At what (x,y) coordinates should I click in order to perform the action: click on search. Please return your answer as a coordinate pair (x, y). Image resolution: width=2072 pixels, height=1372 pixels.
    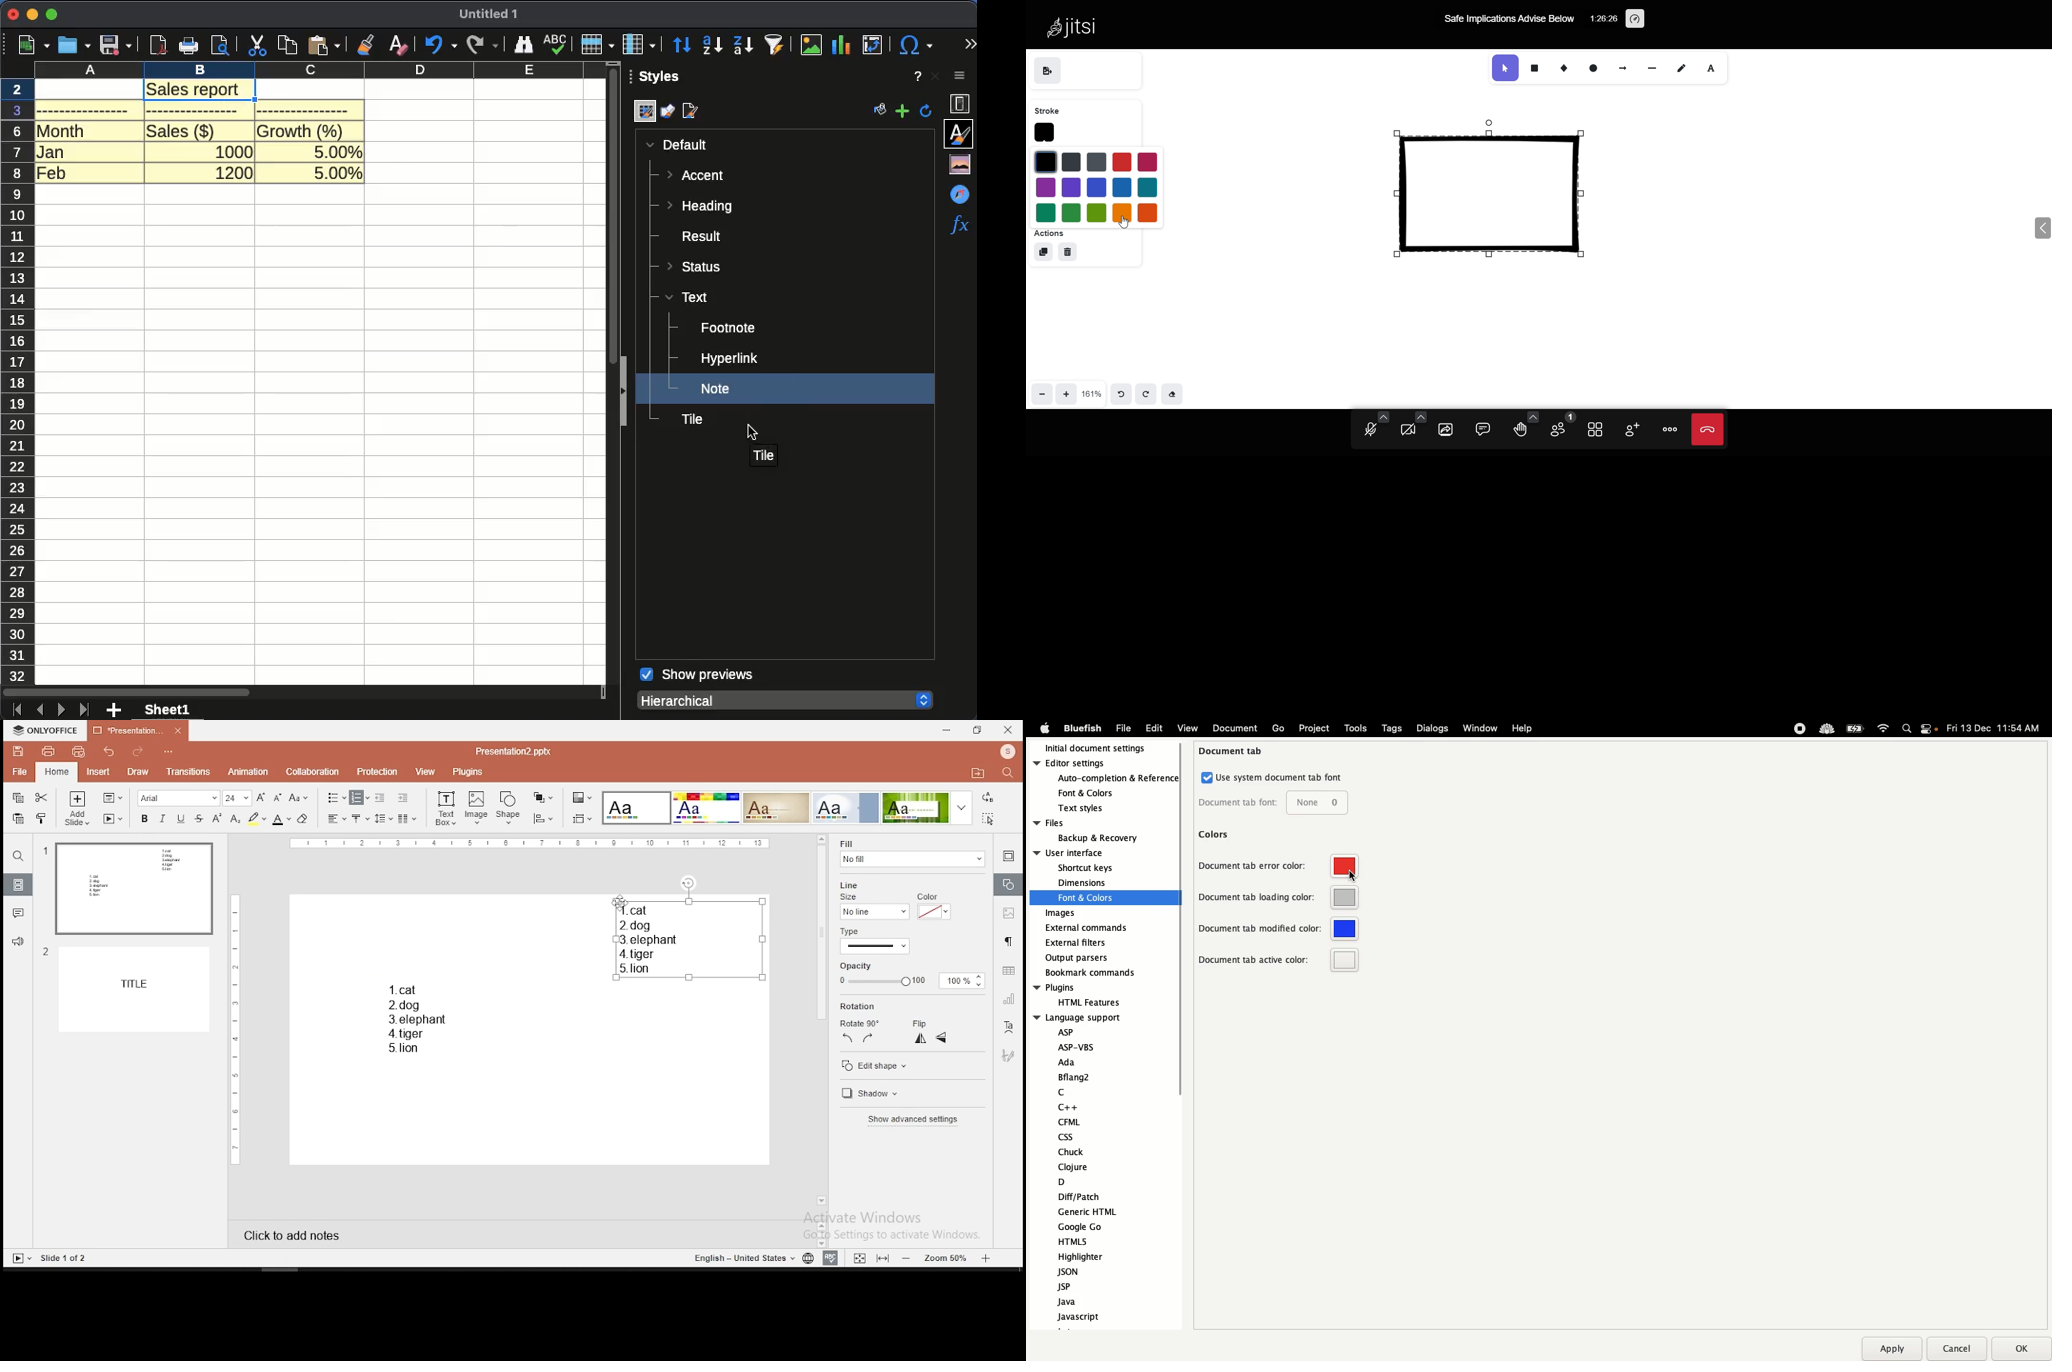
    Looking at the image, I should click on (1011, 775).